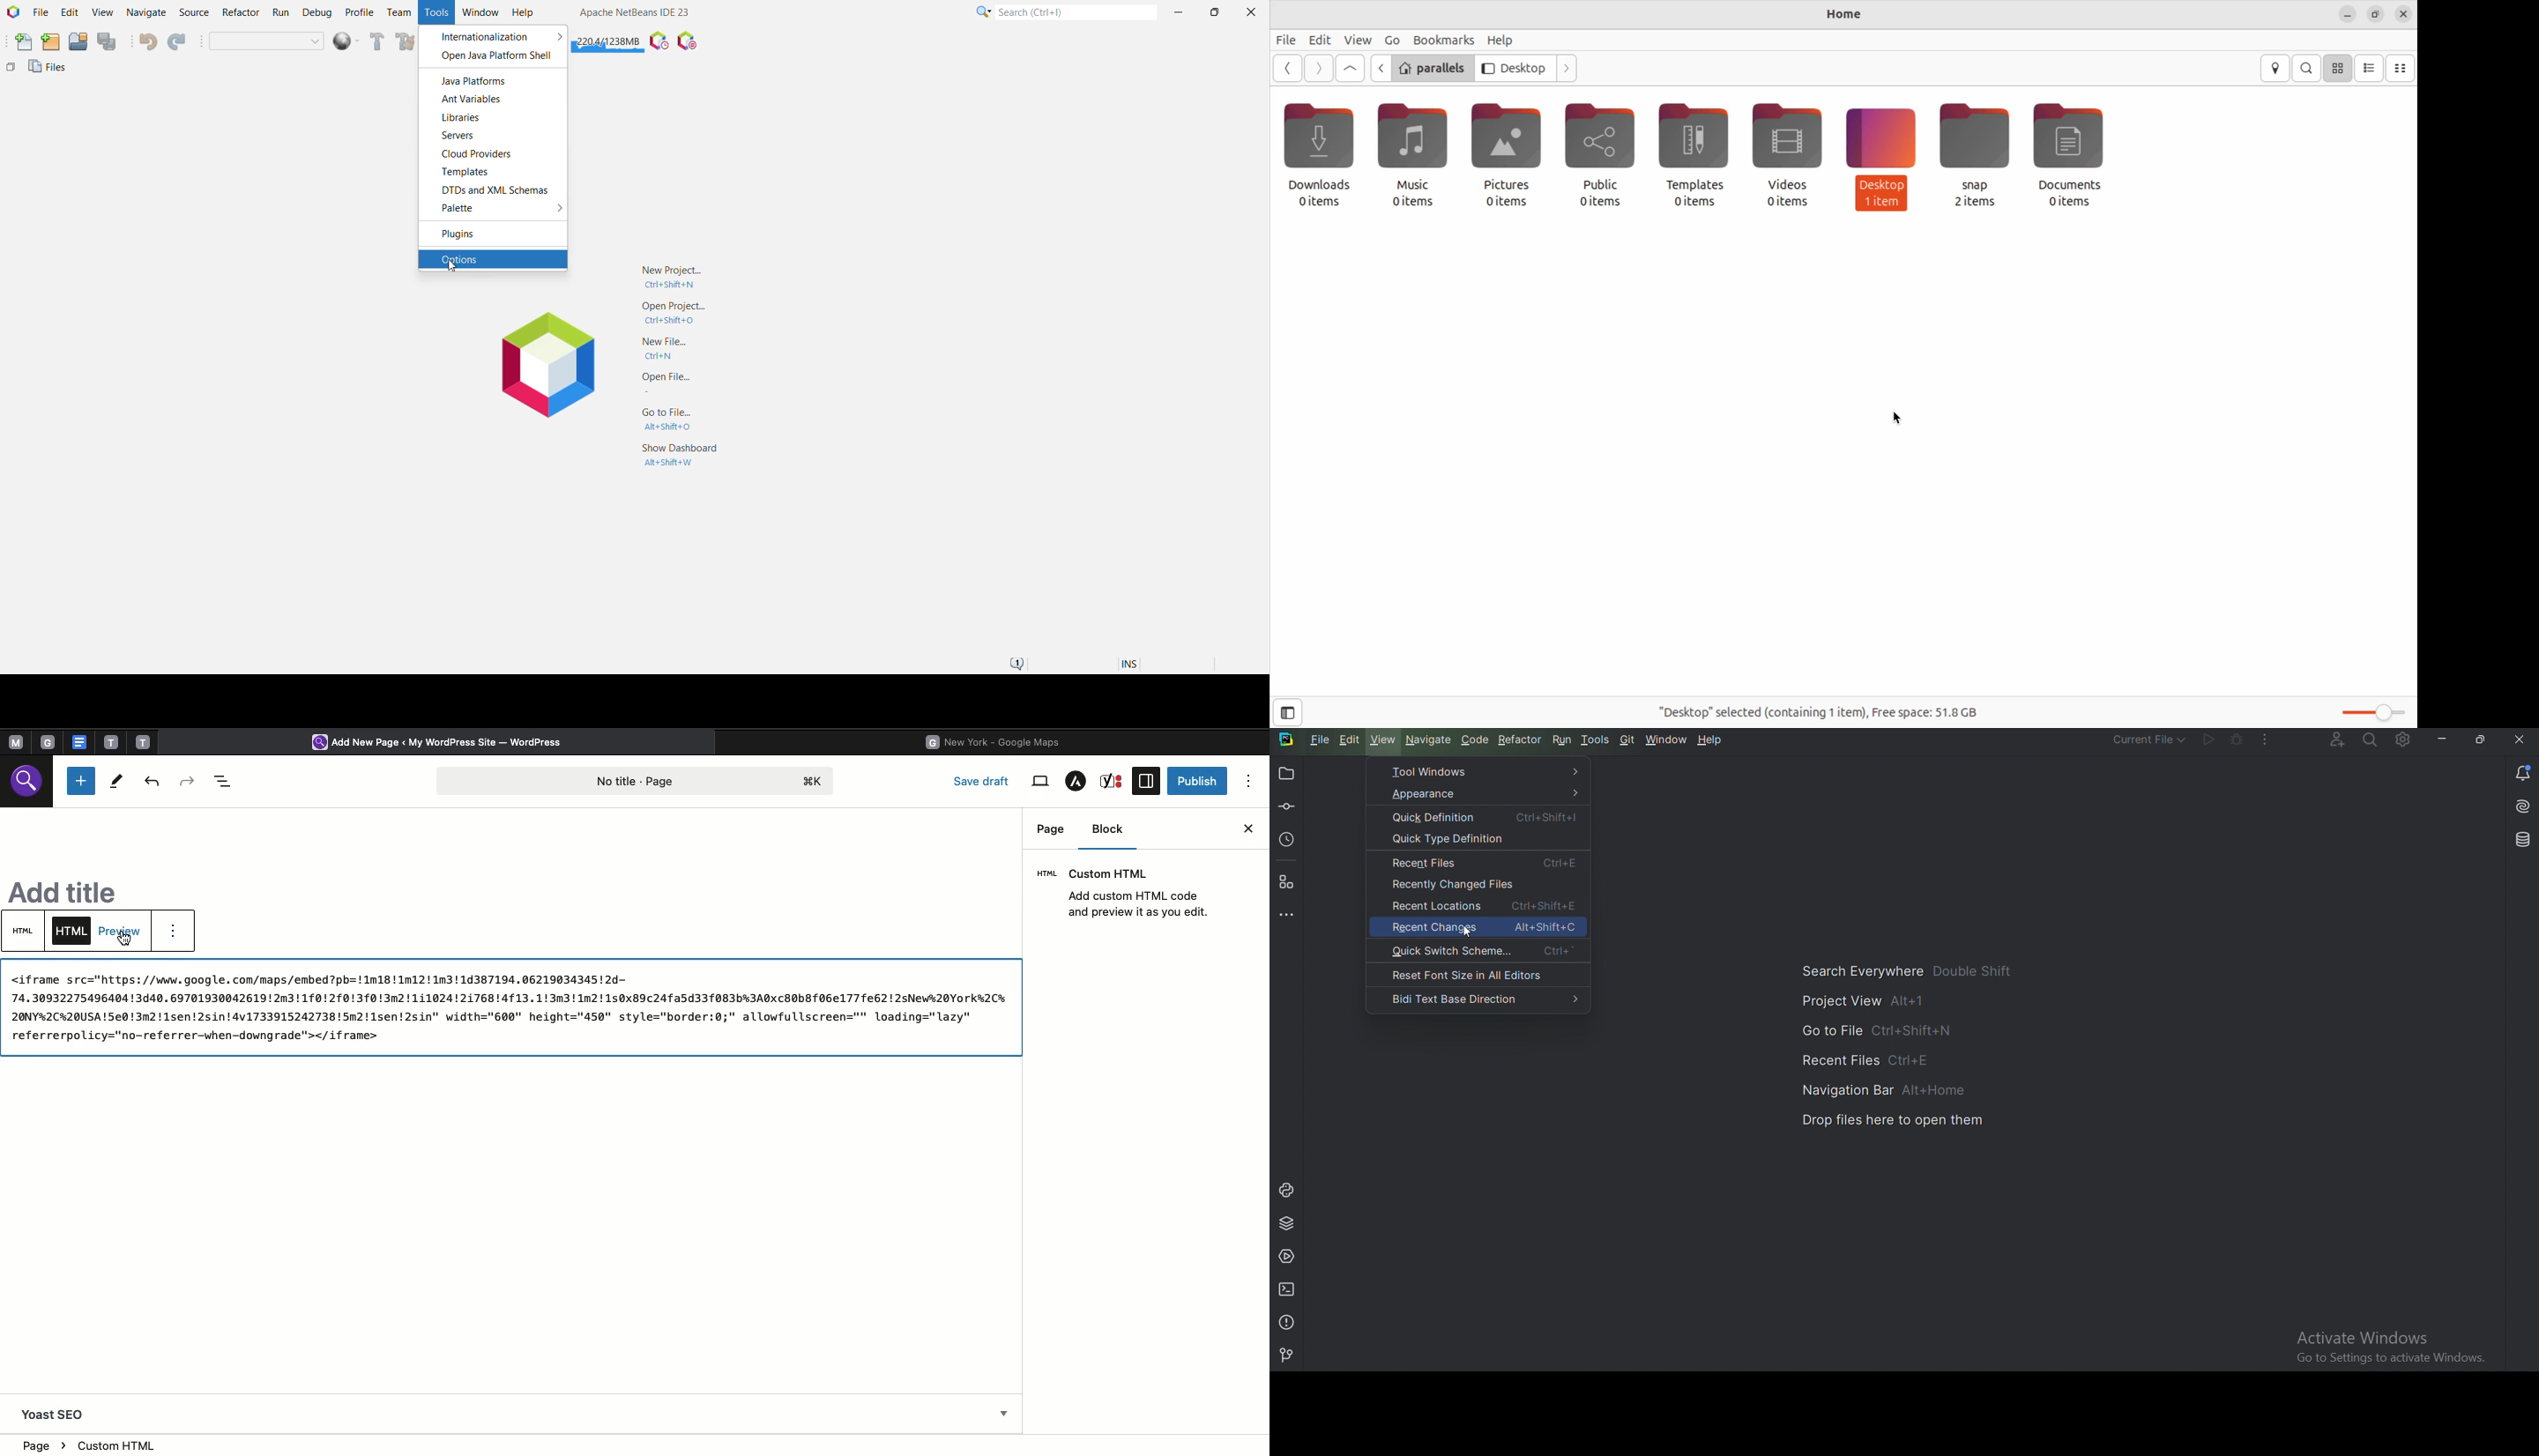  I want to click on Project view, so click(1863, 1000).